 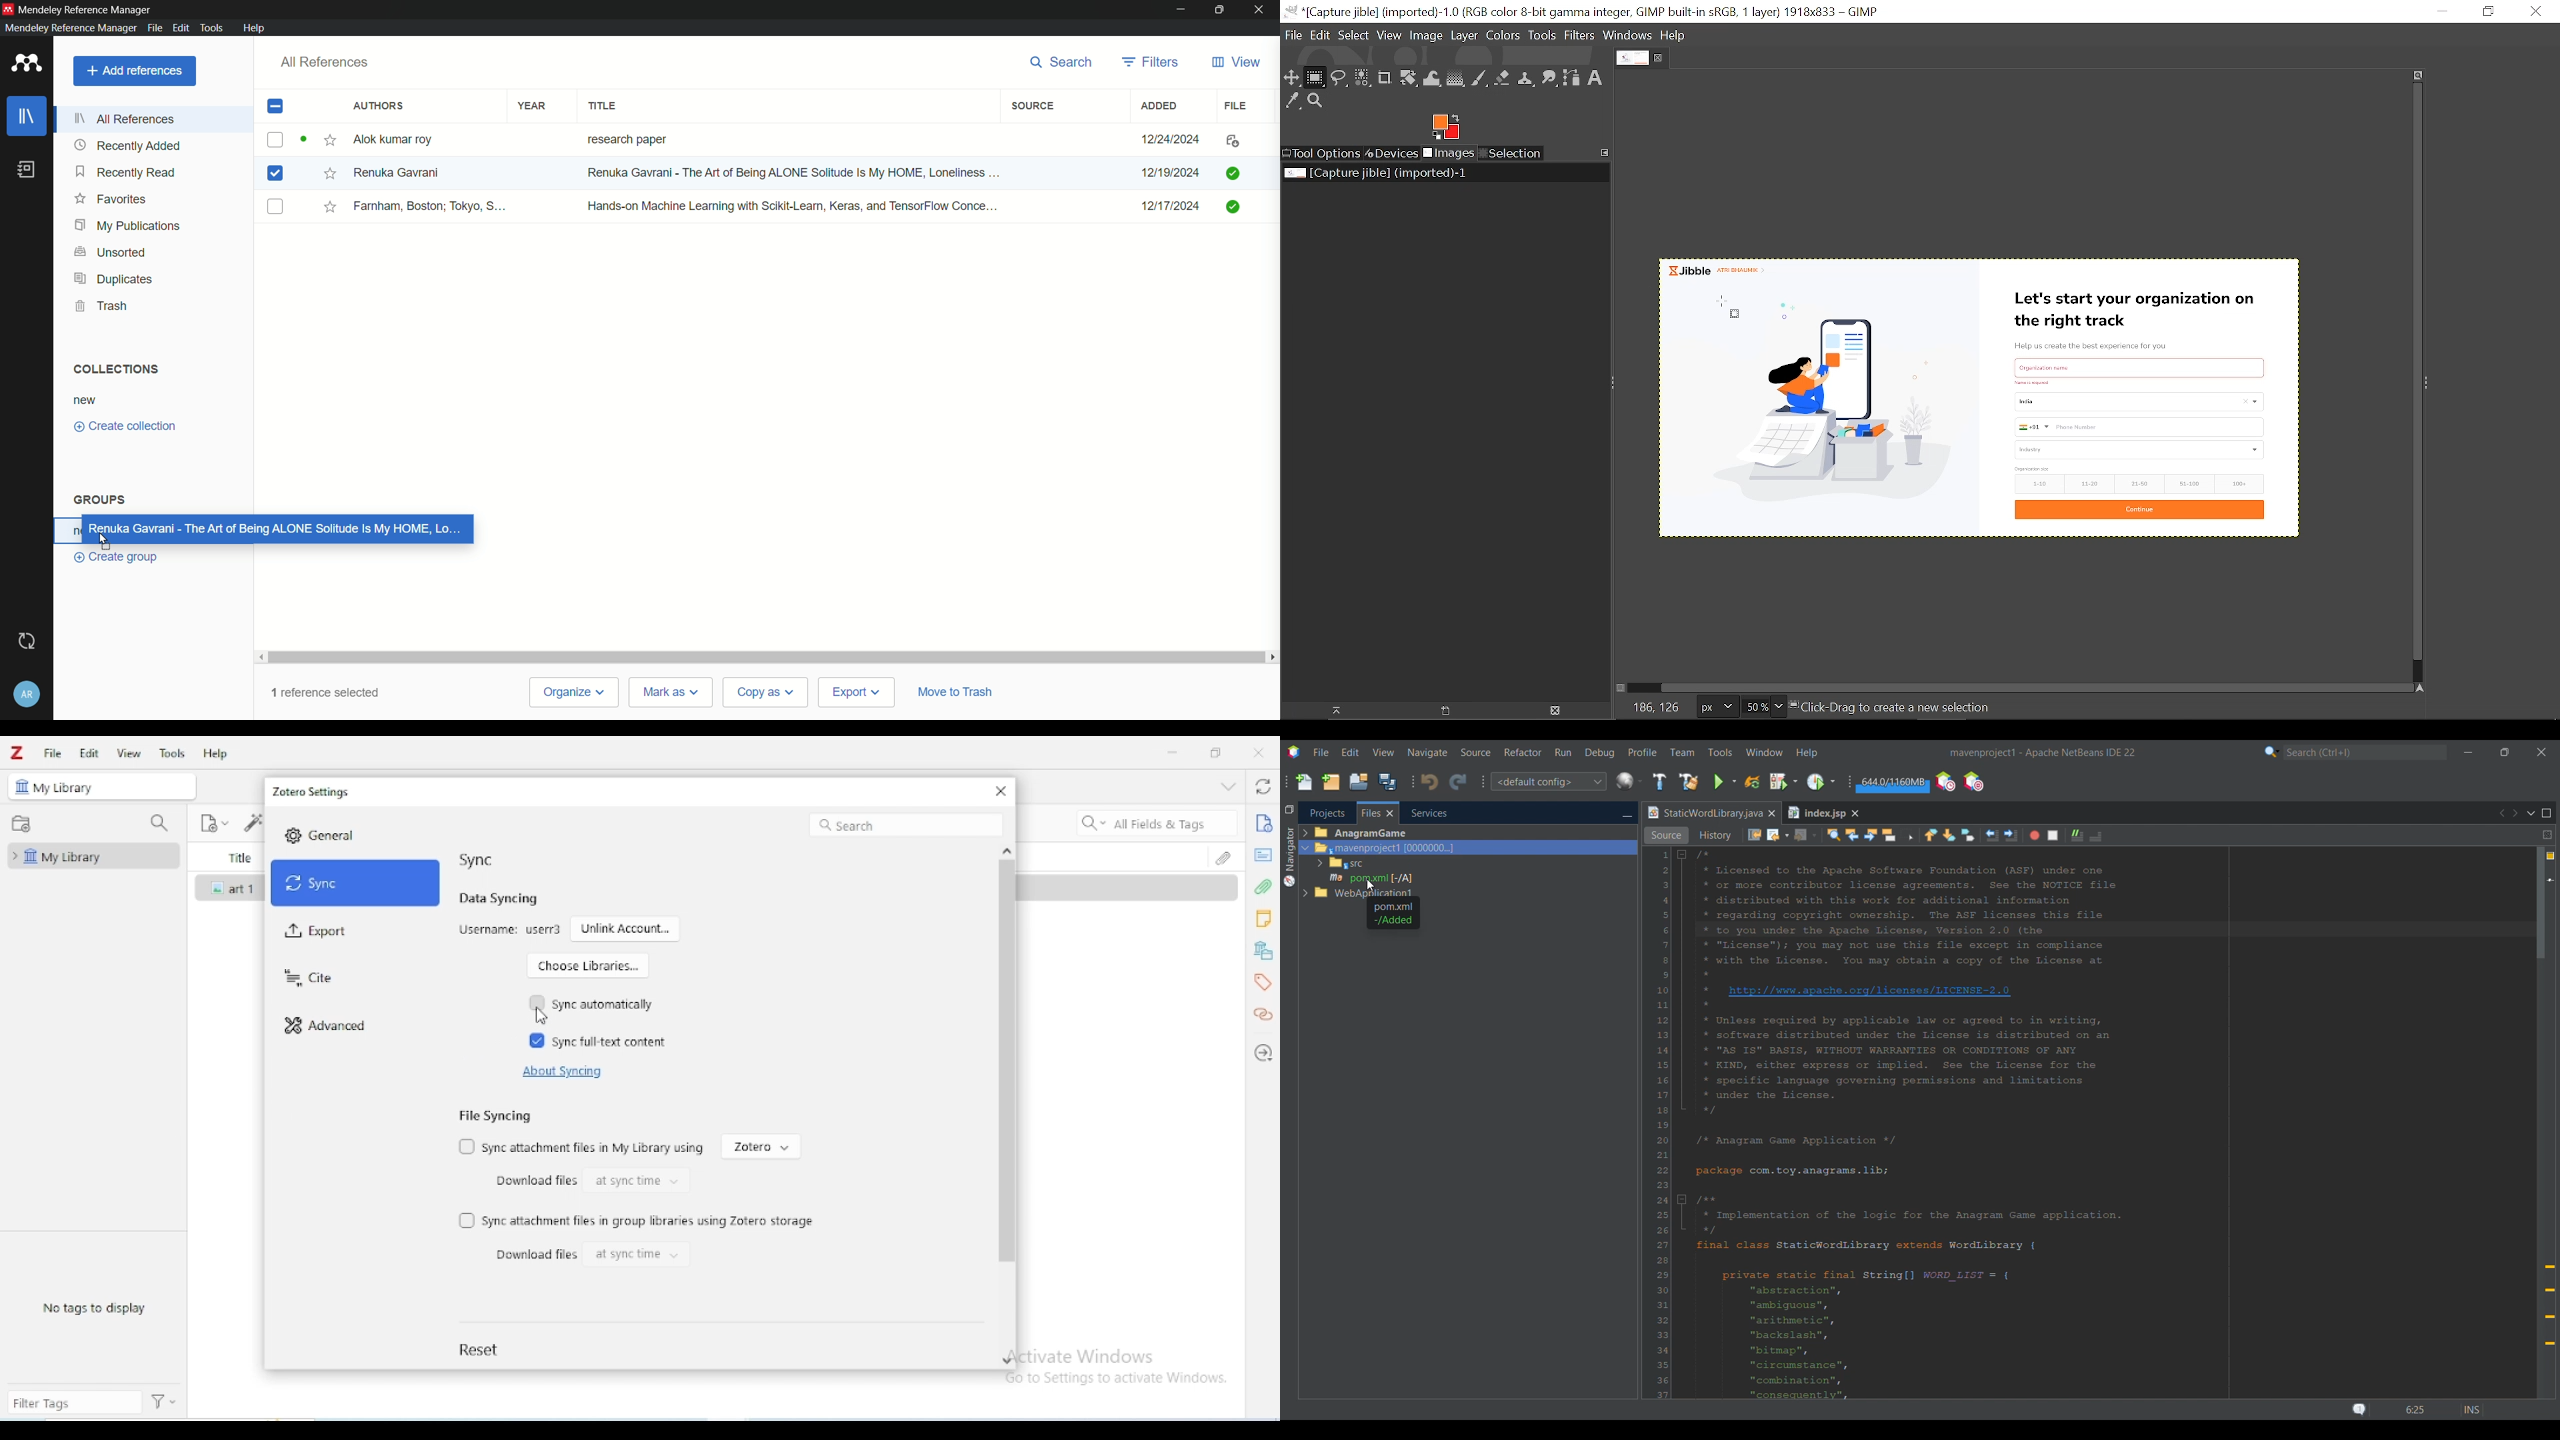 I want to click on libraries and collections, so click(x=1263, y=951).